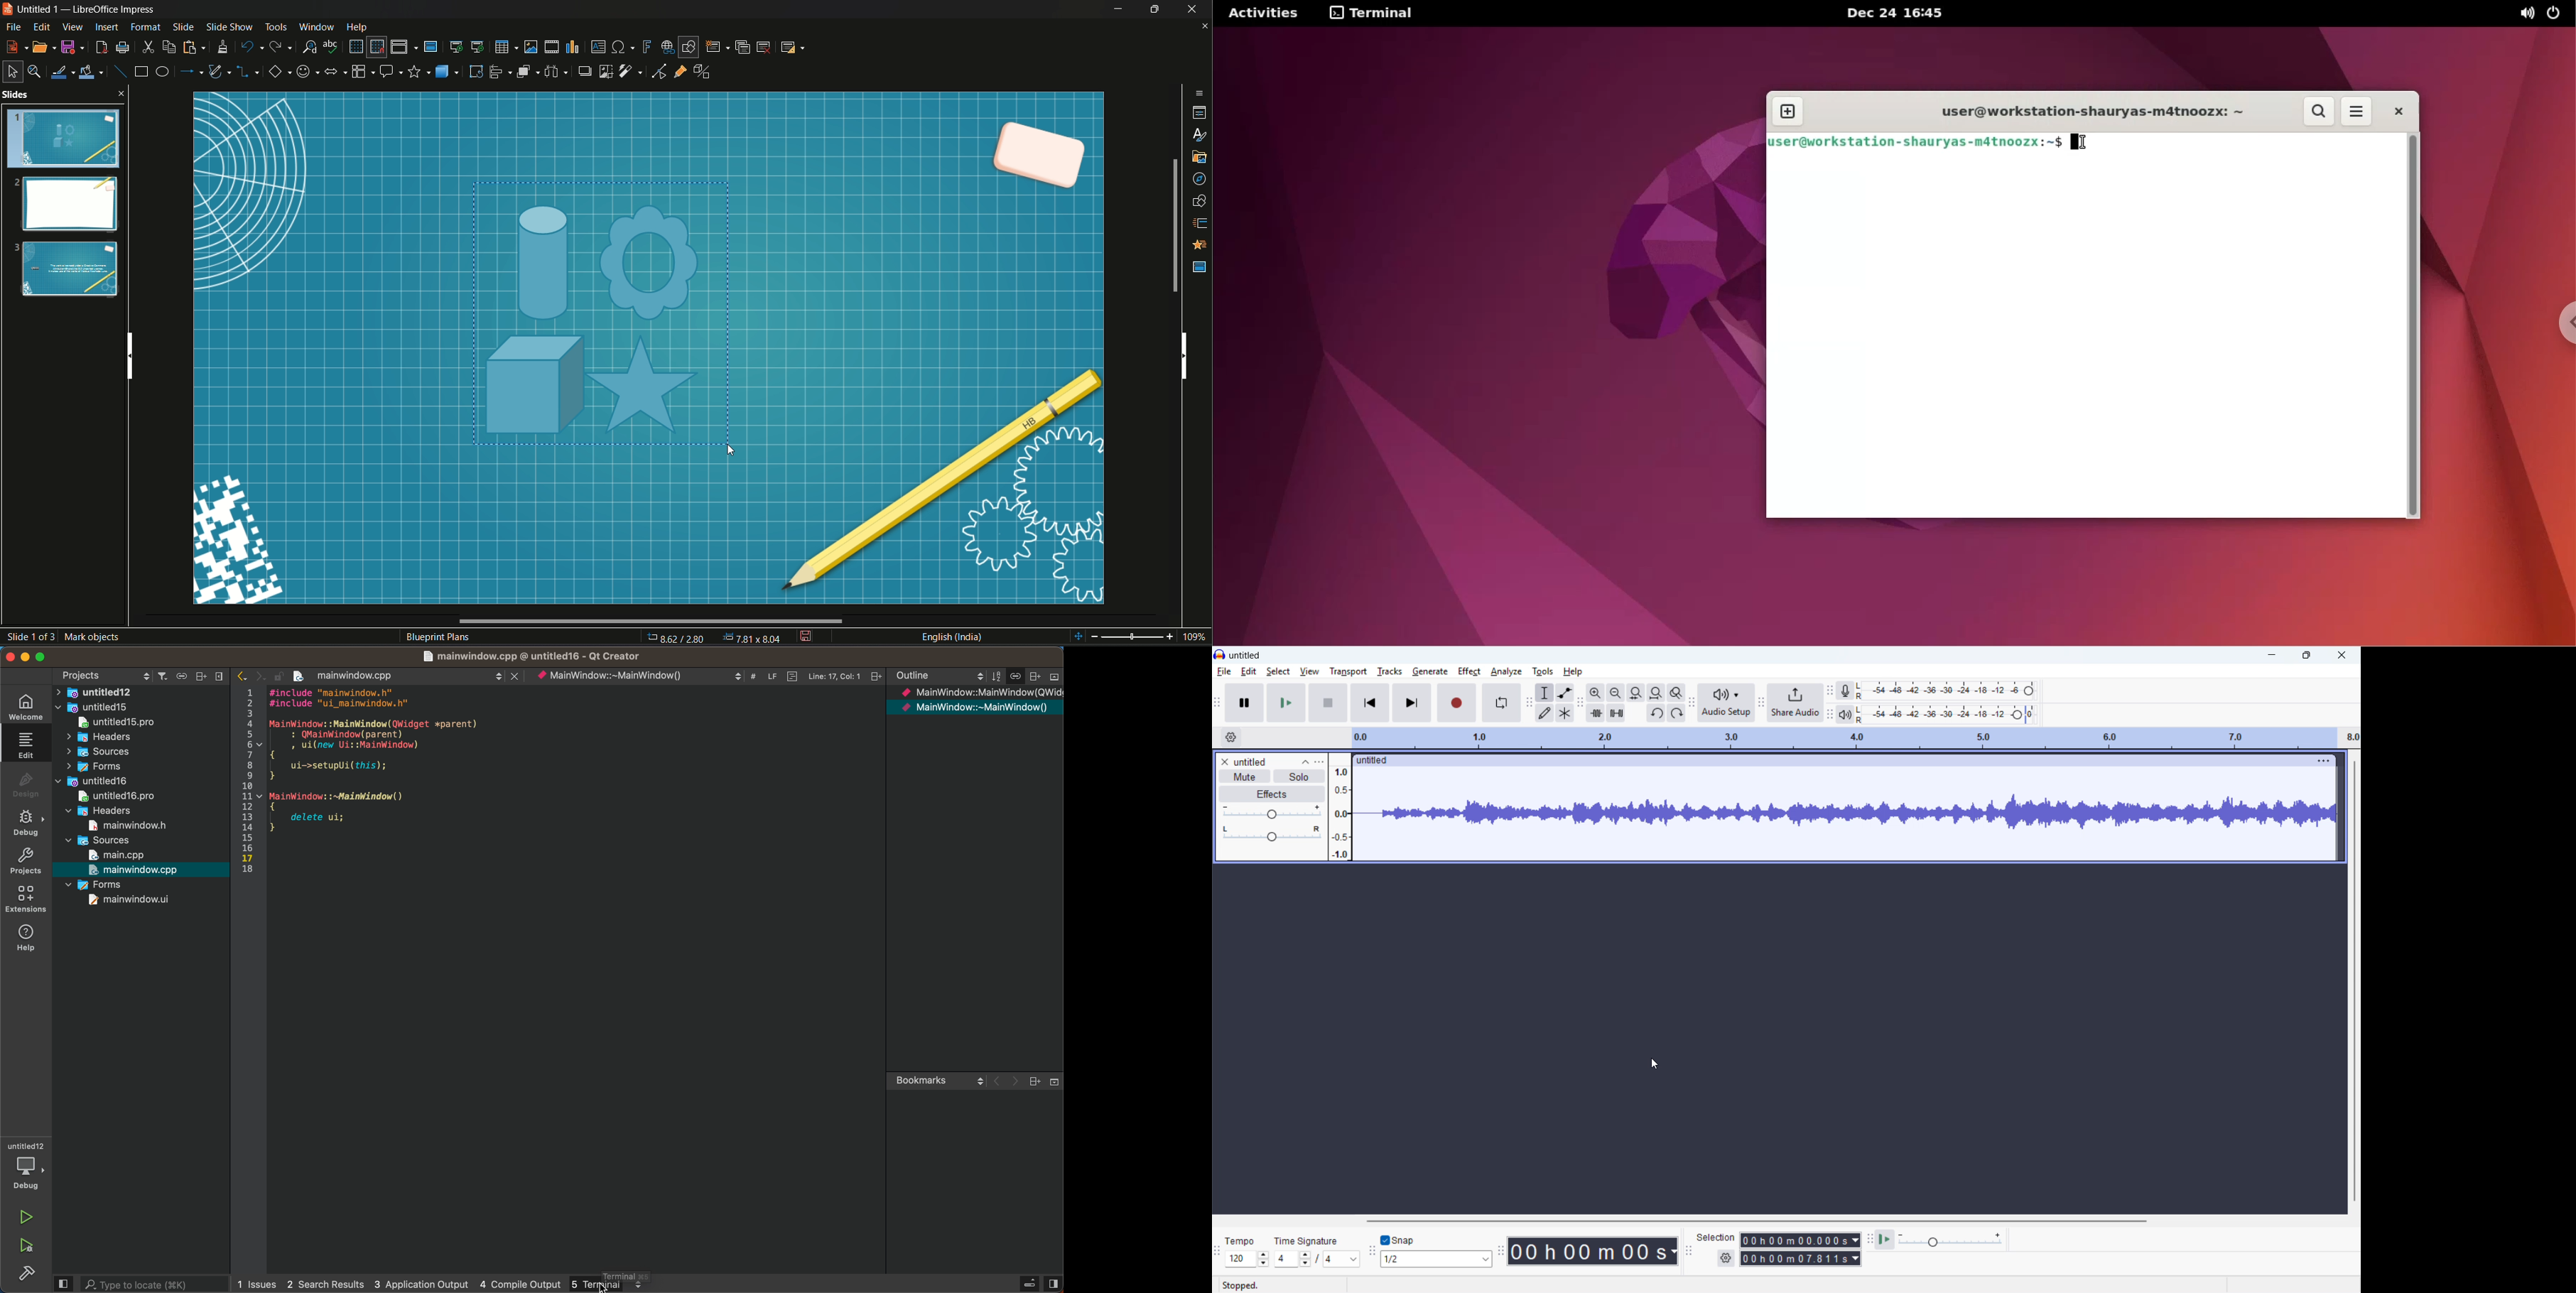  I want to click on show draw function, so click(689, 47).